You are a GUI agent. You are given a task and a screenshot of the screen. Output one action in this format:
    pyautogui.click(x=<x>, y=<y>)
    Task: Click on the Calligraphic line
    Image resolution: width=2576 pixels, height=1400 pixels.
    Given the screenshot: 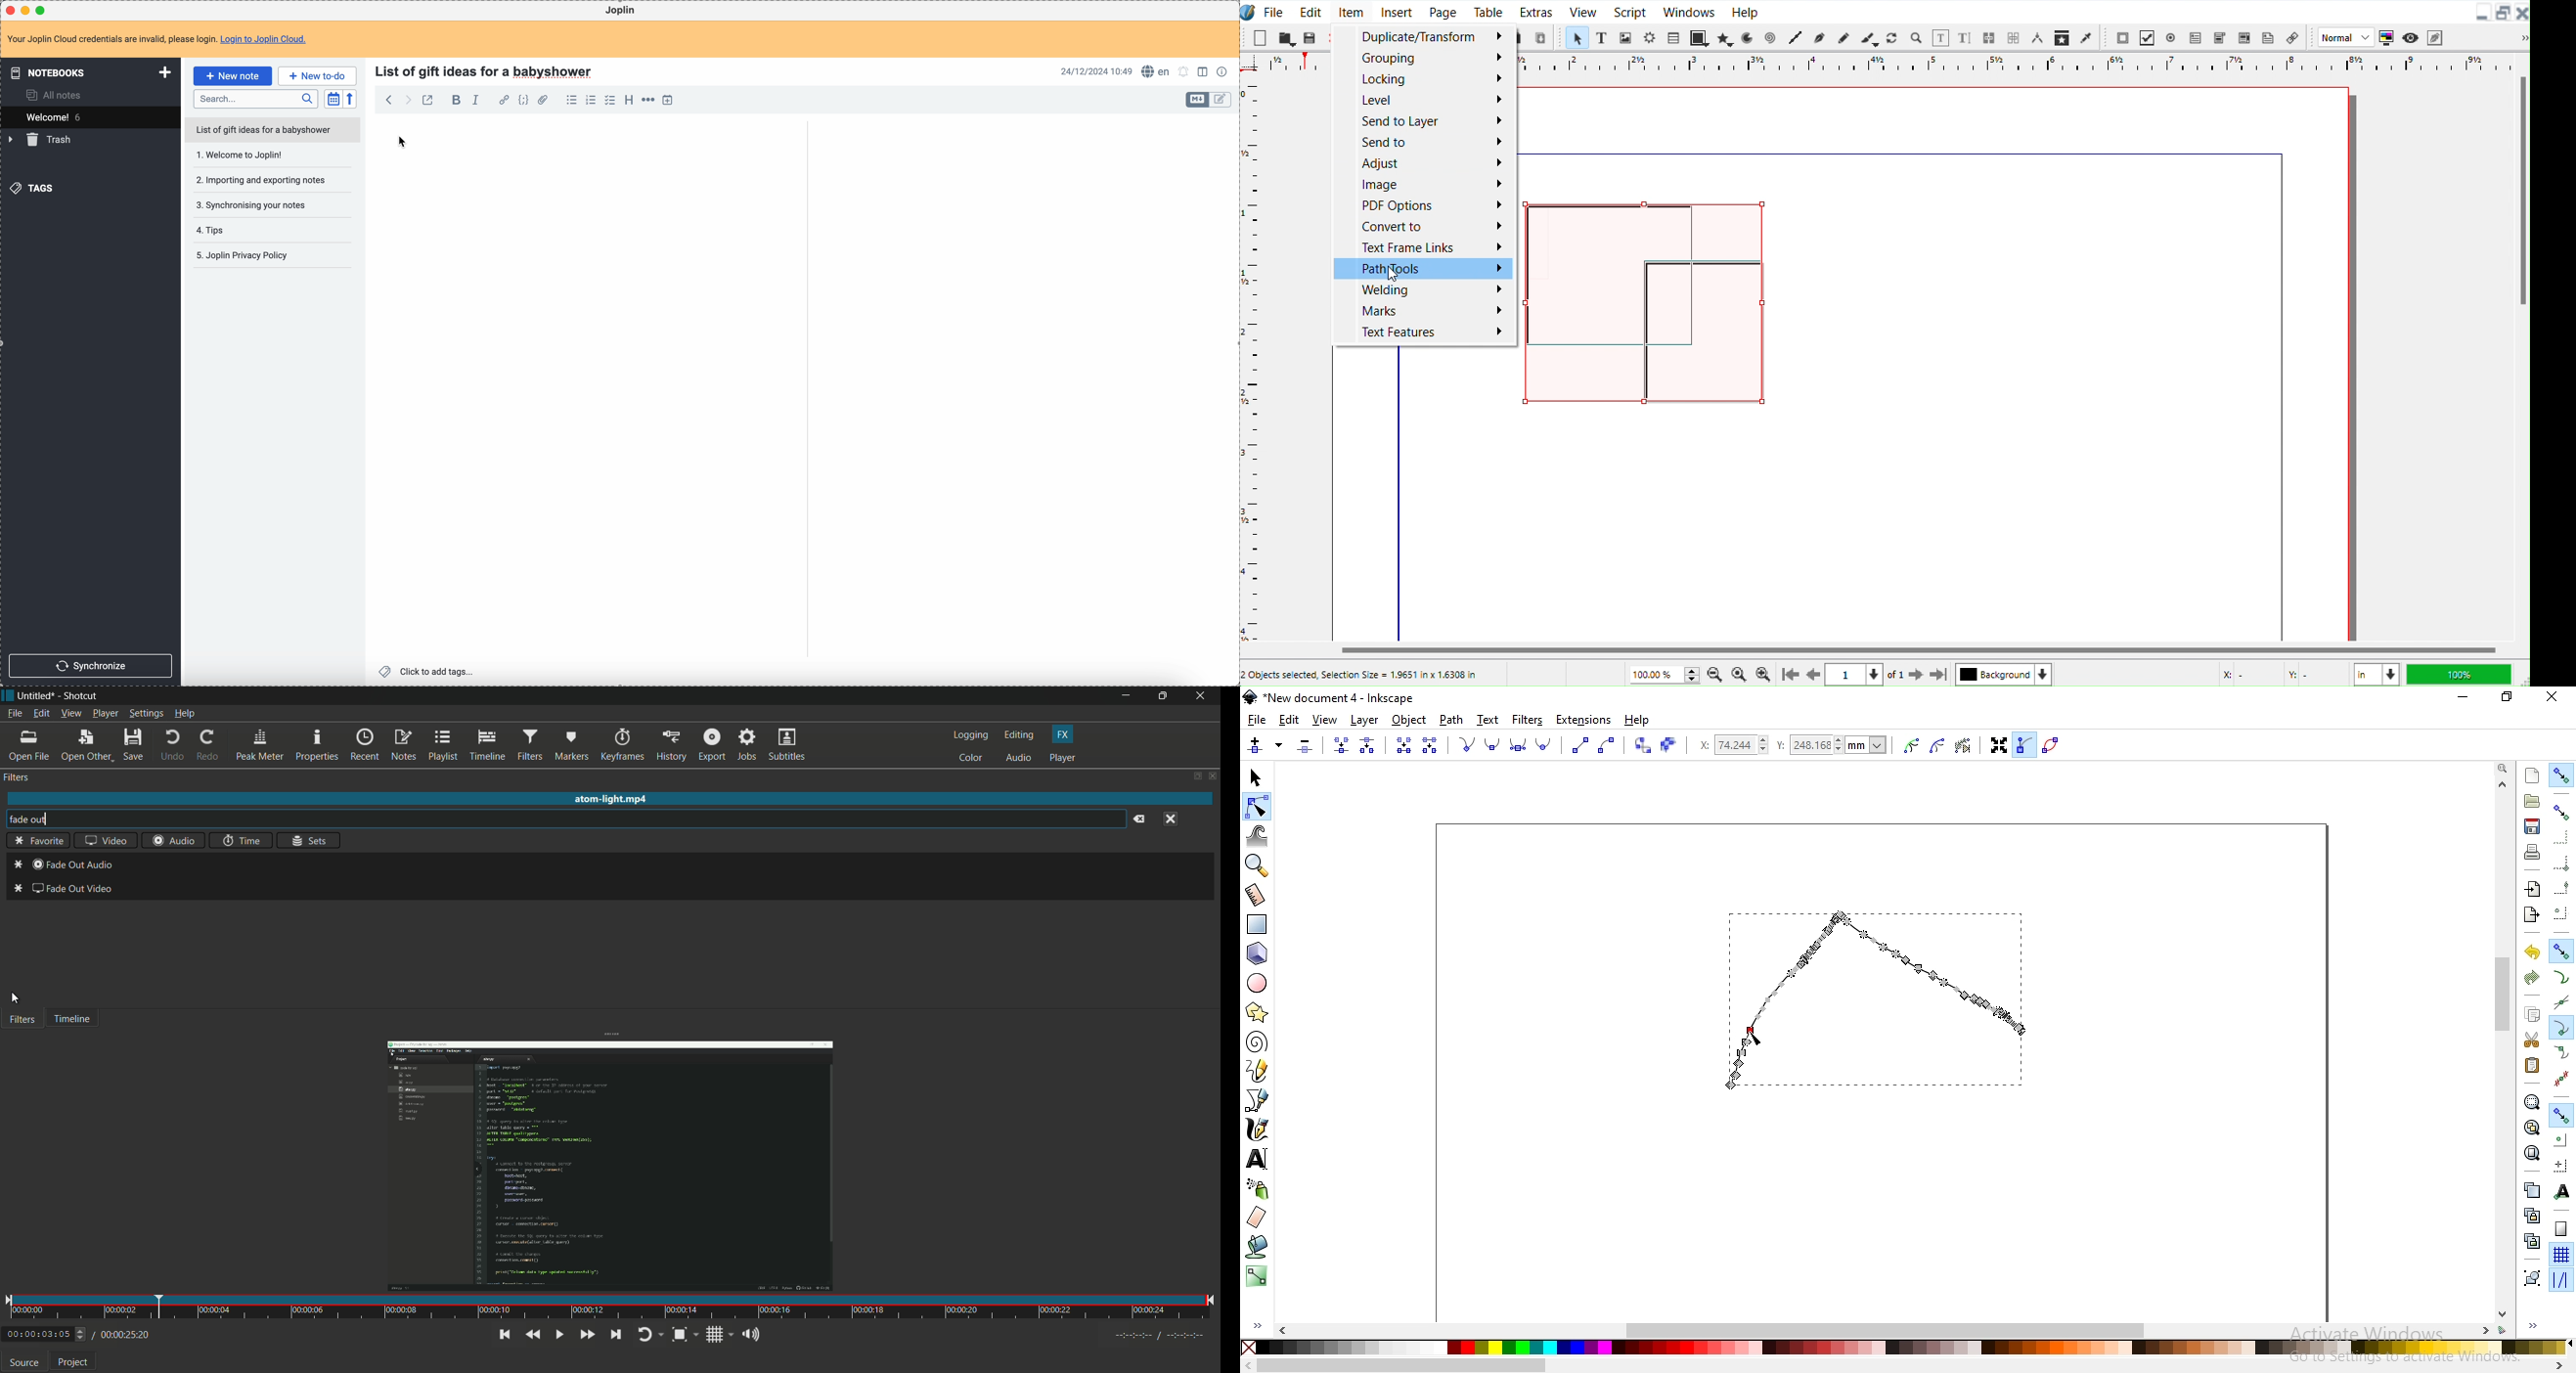 What is the action you would take?
    pyautogui.click(x=1869, y=38)
    